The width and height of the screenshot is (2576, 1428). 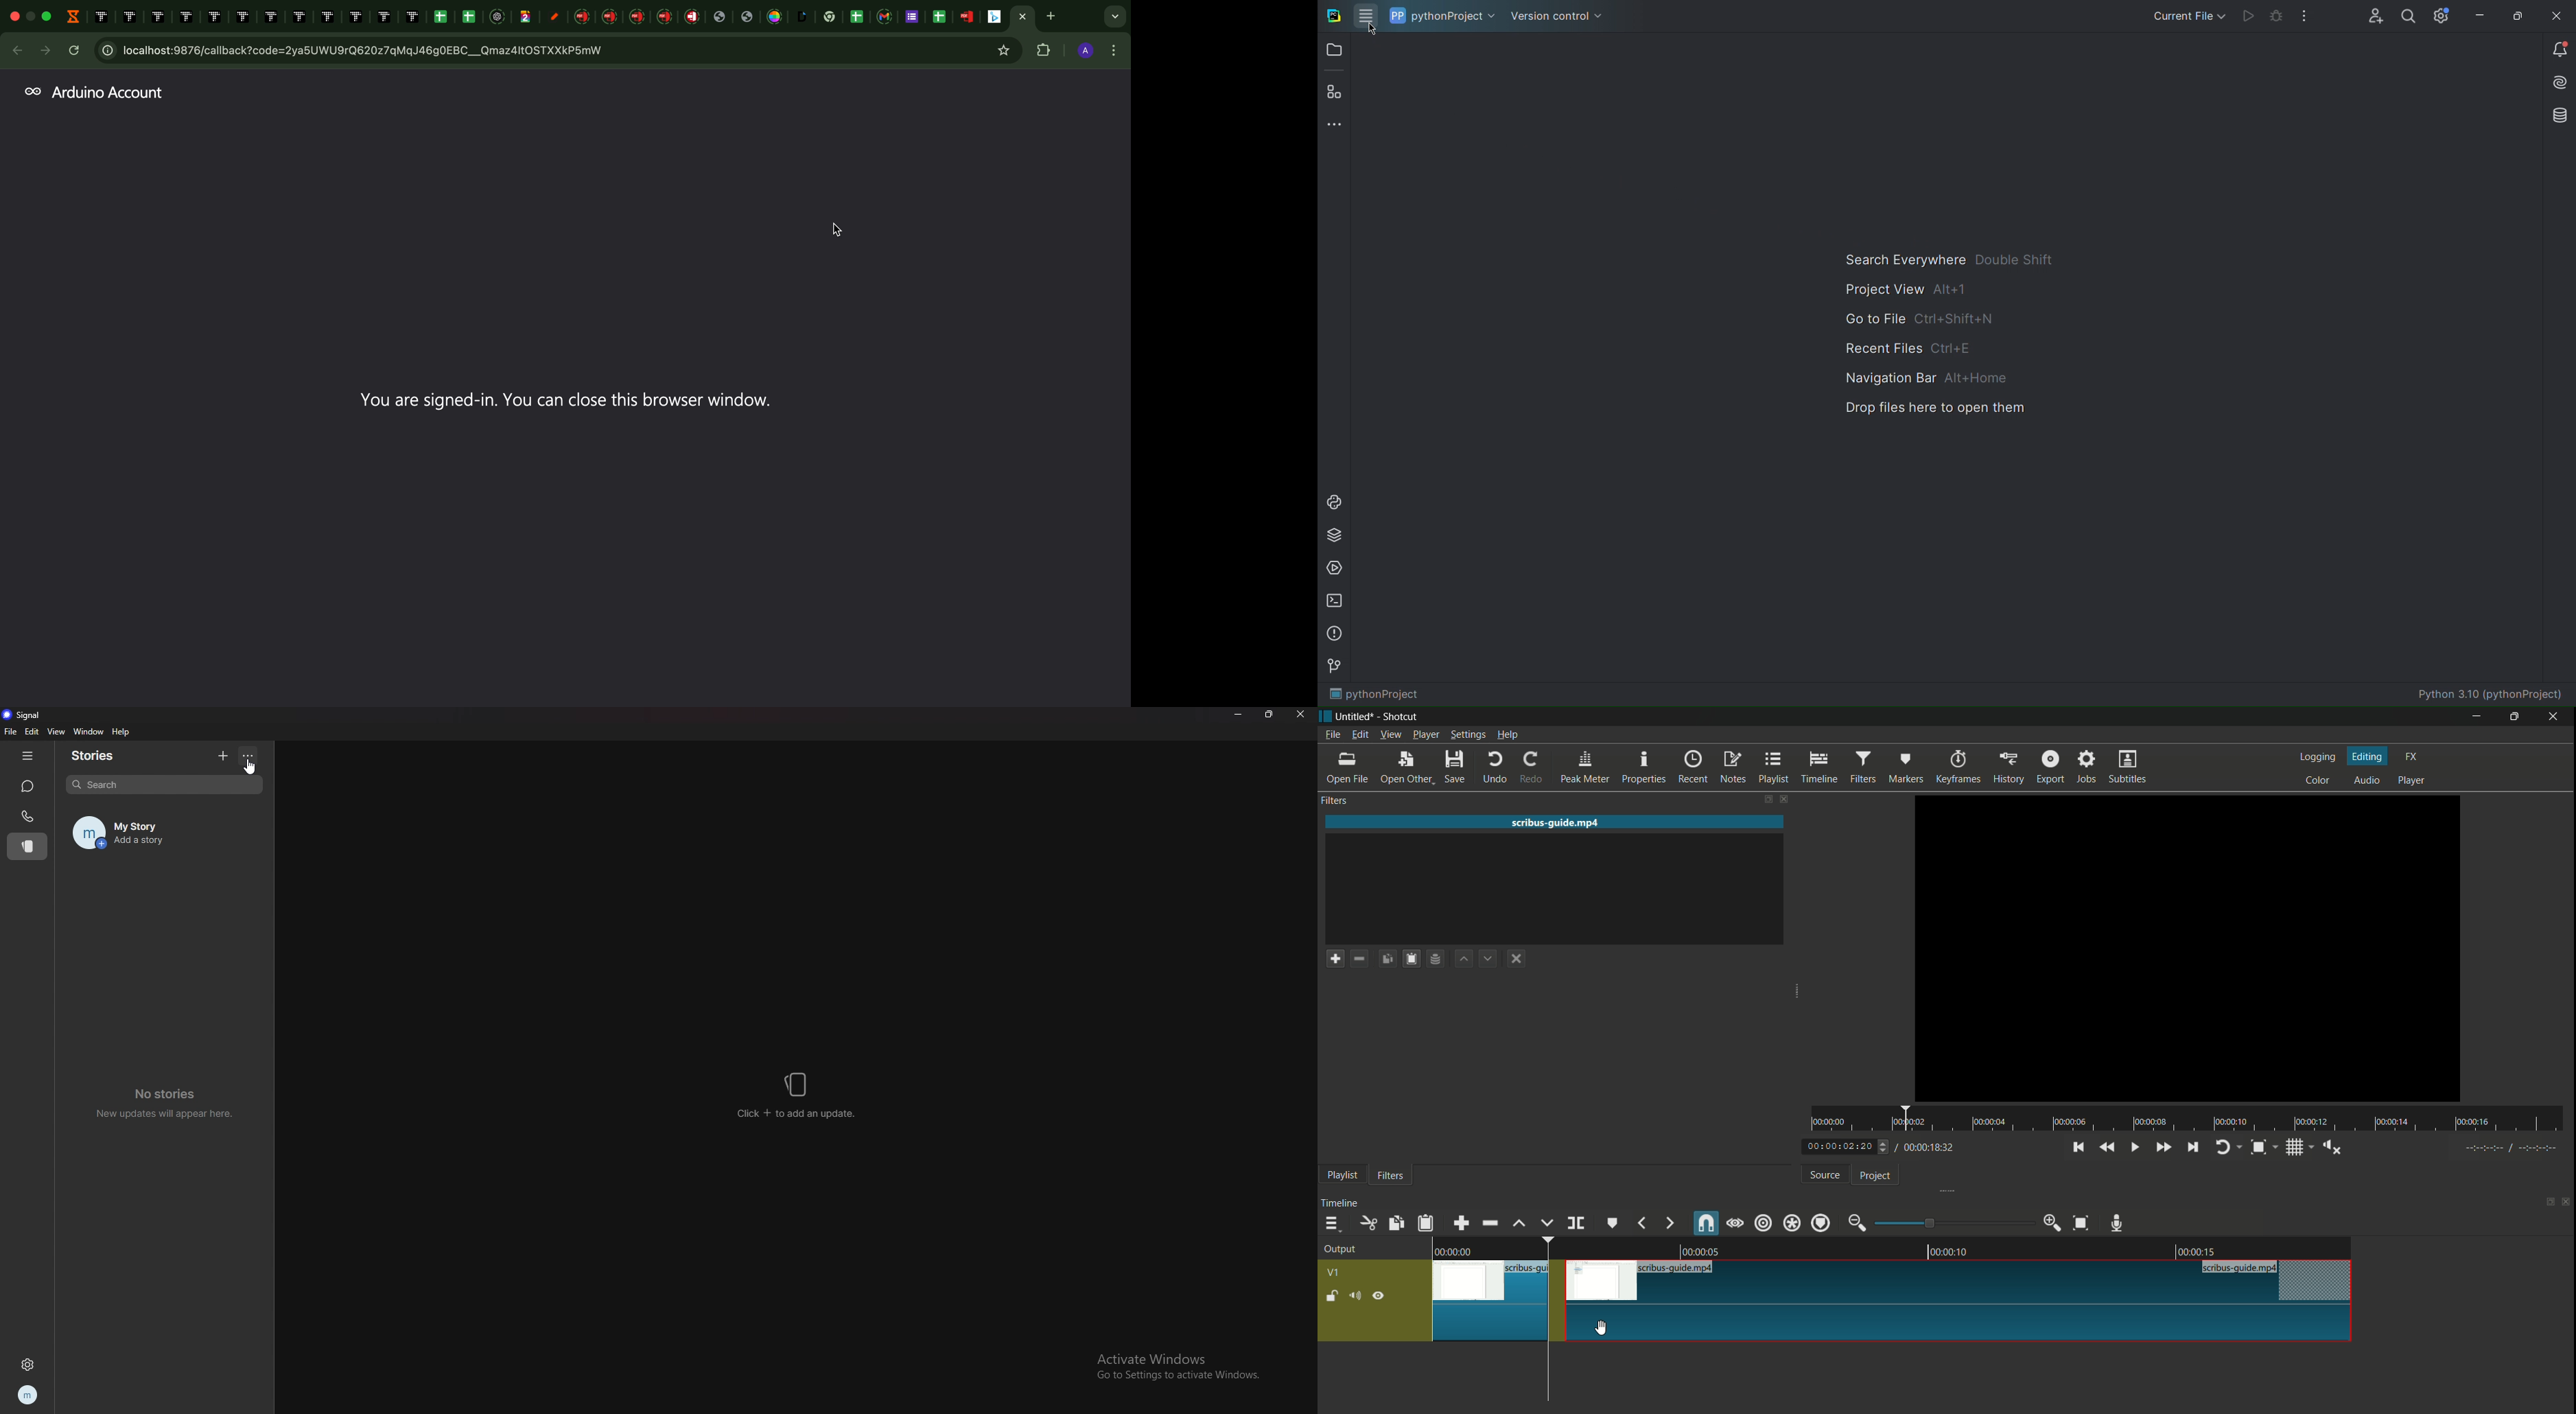 What do you see at coordinates (2566, 1203) in the screenshot?
I see `close timeline` at bounding box center [2566, 1203].